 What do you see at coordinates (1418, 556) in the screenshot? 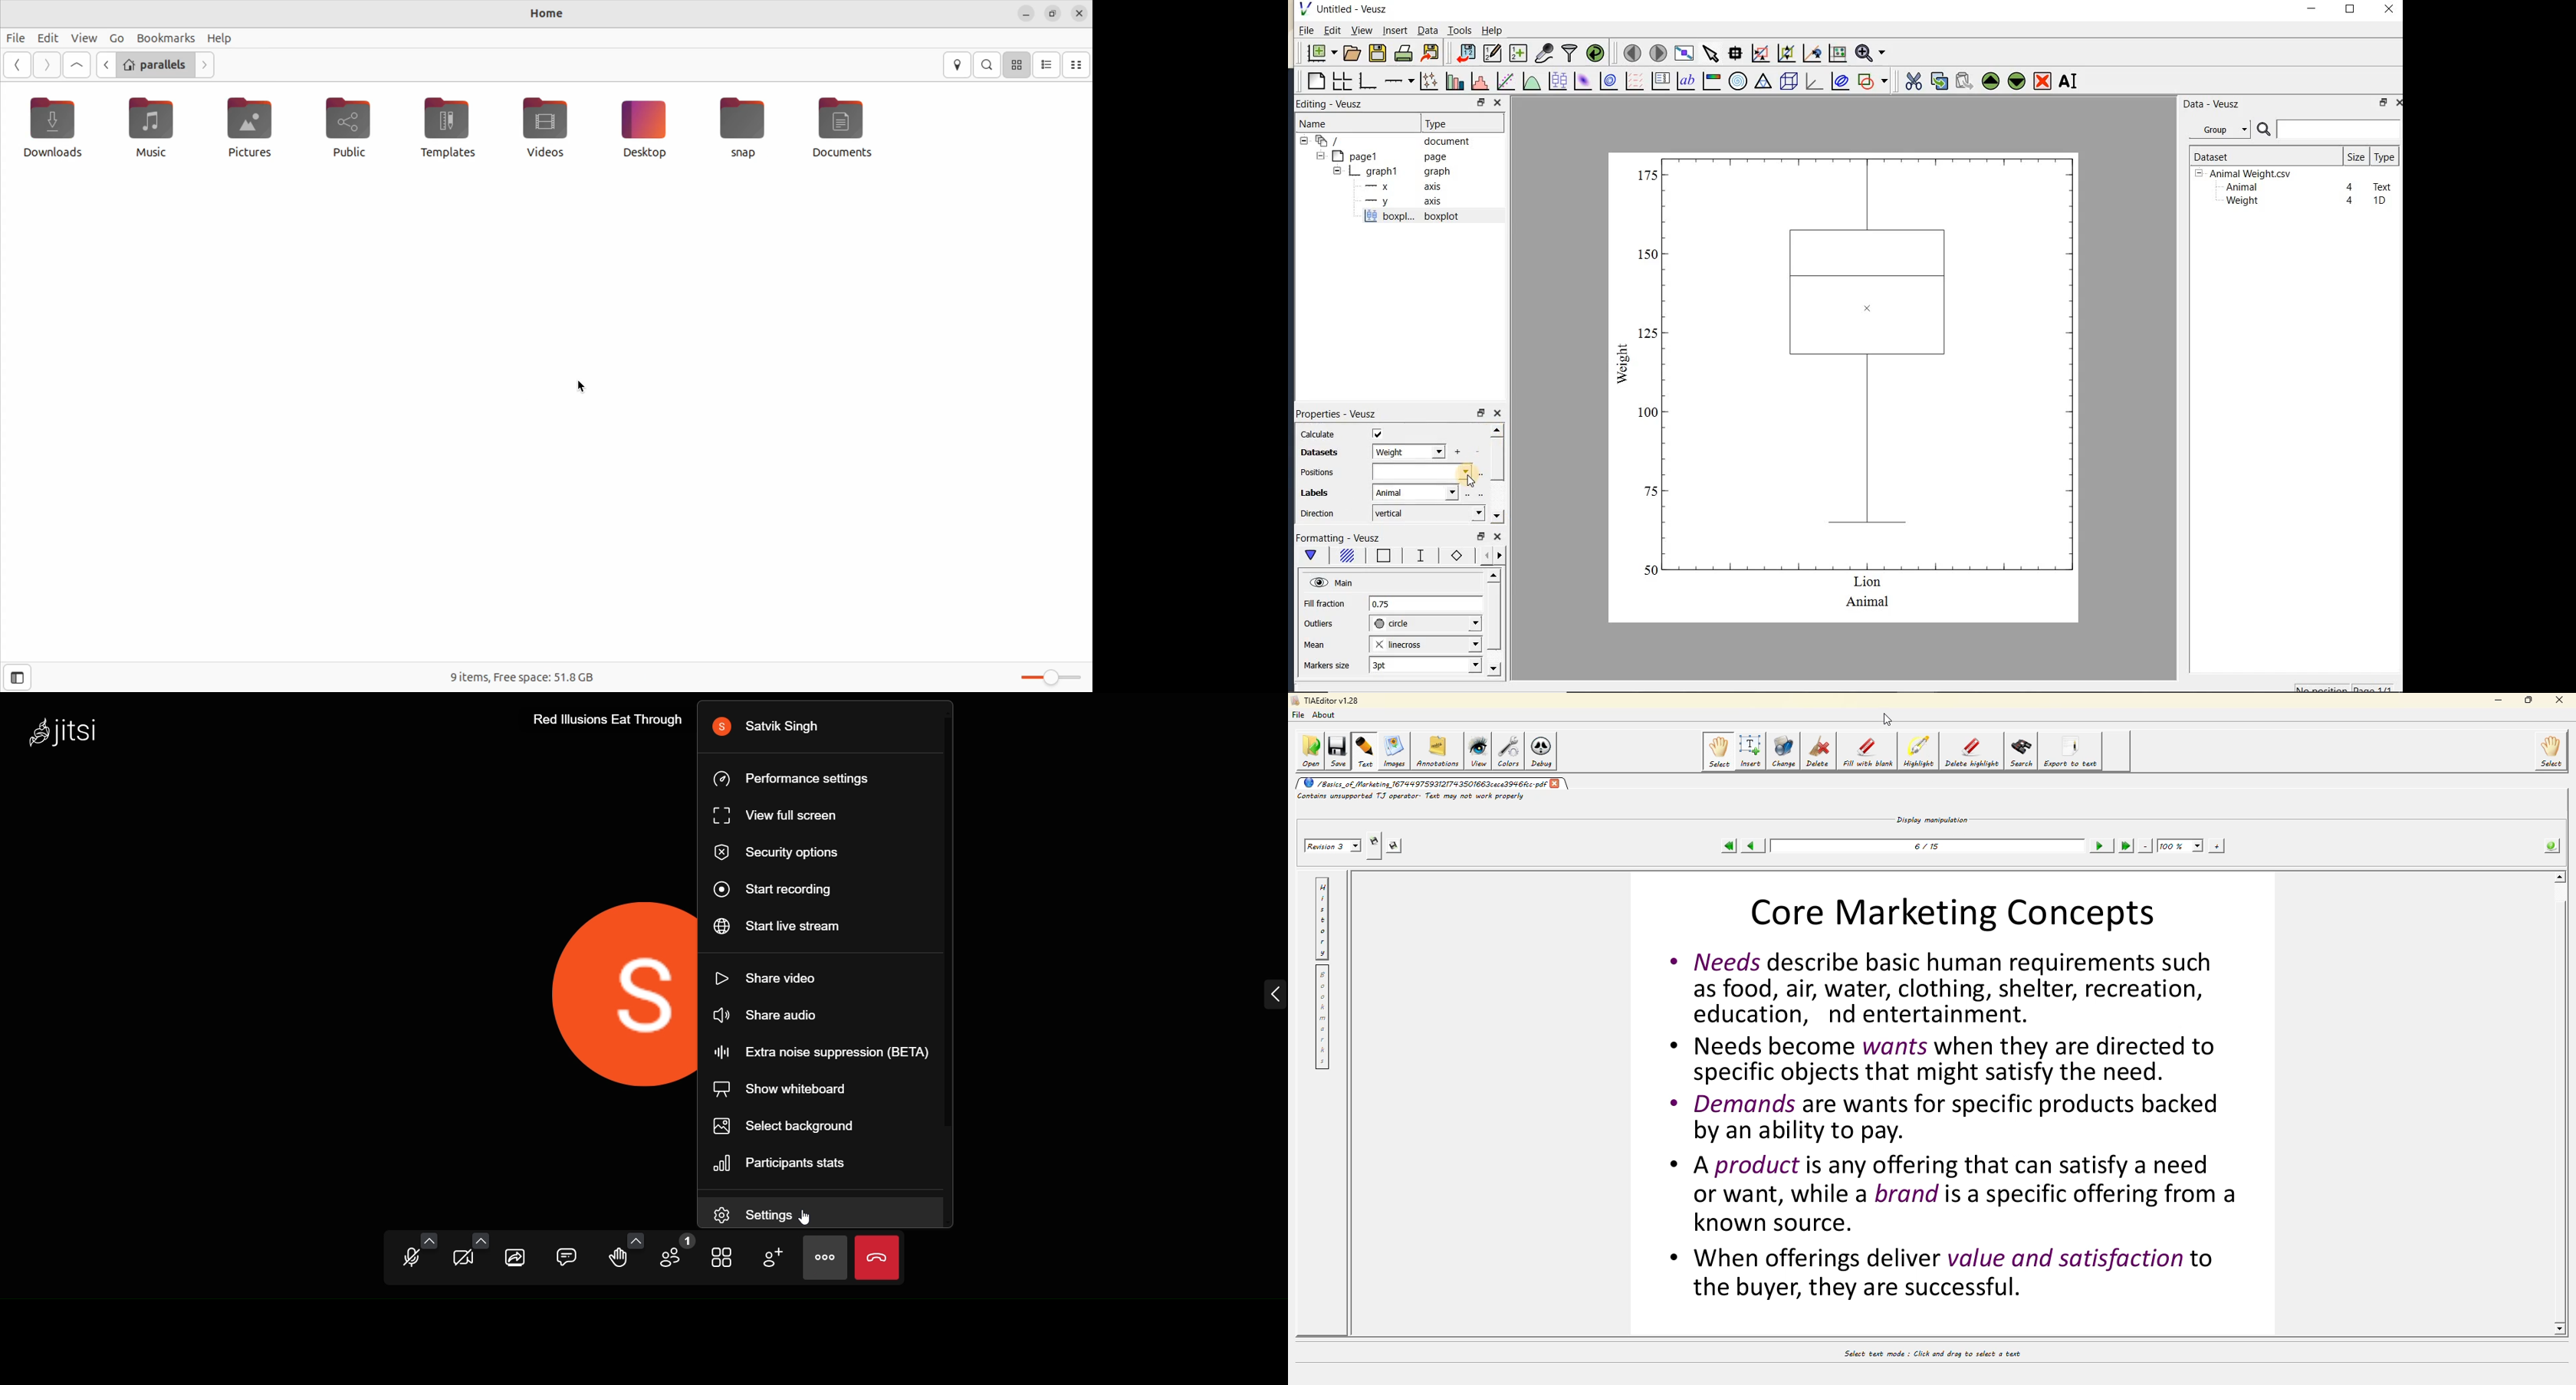
I see `whisker line` at bounding box center [1418, 556].